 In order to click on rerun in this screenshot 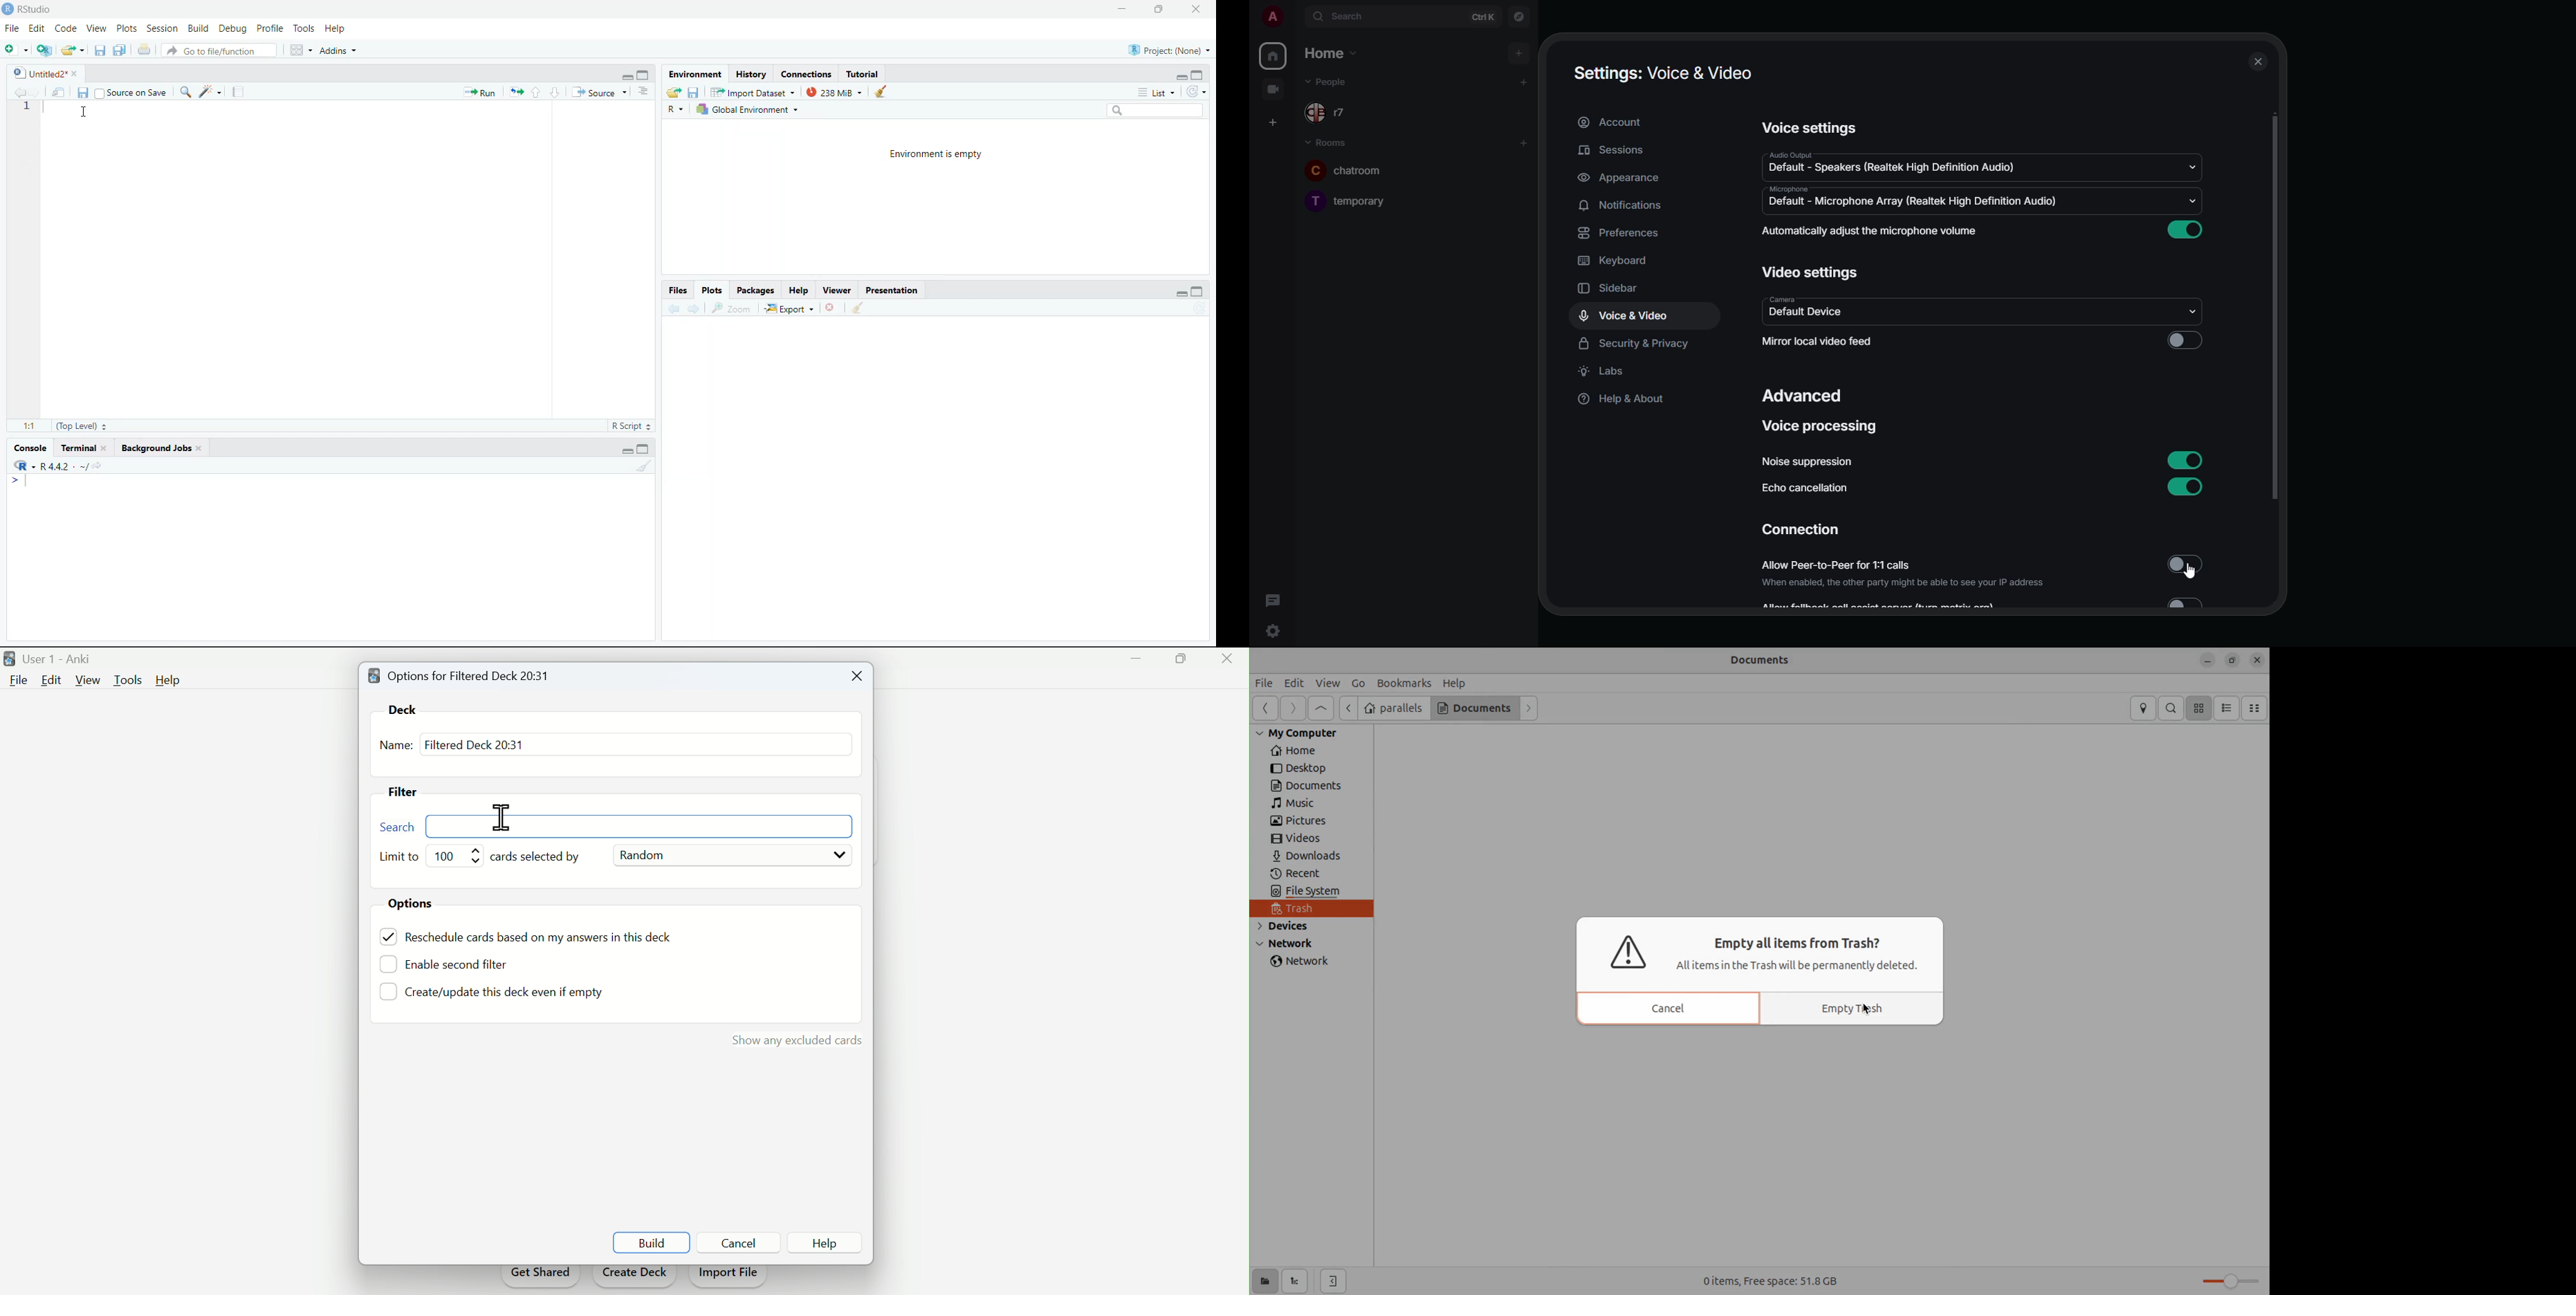, I will do `click(516, 93)`.